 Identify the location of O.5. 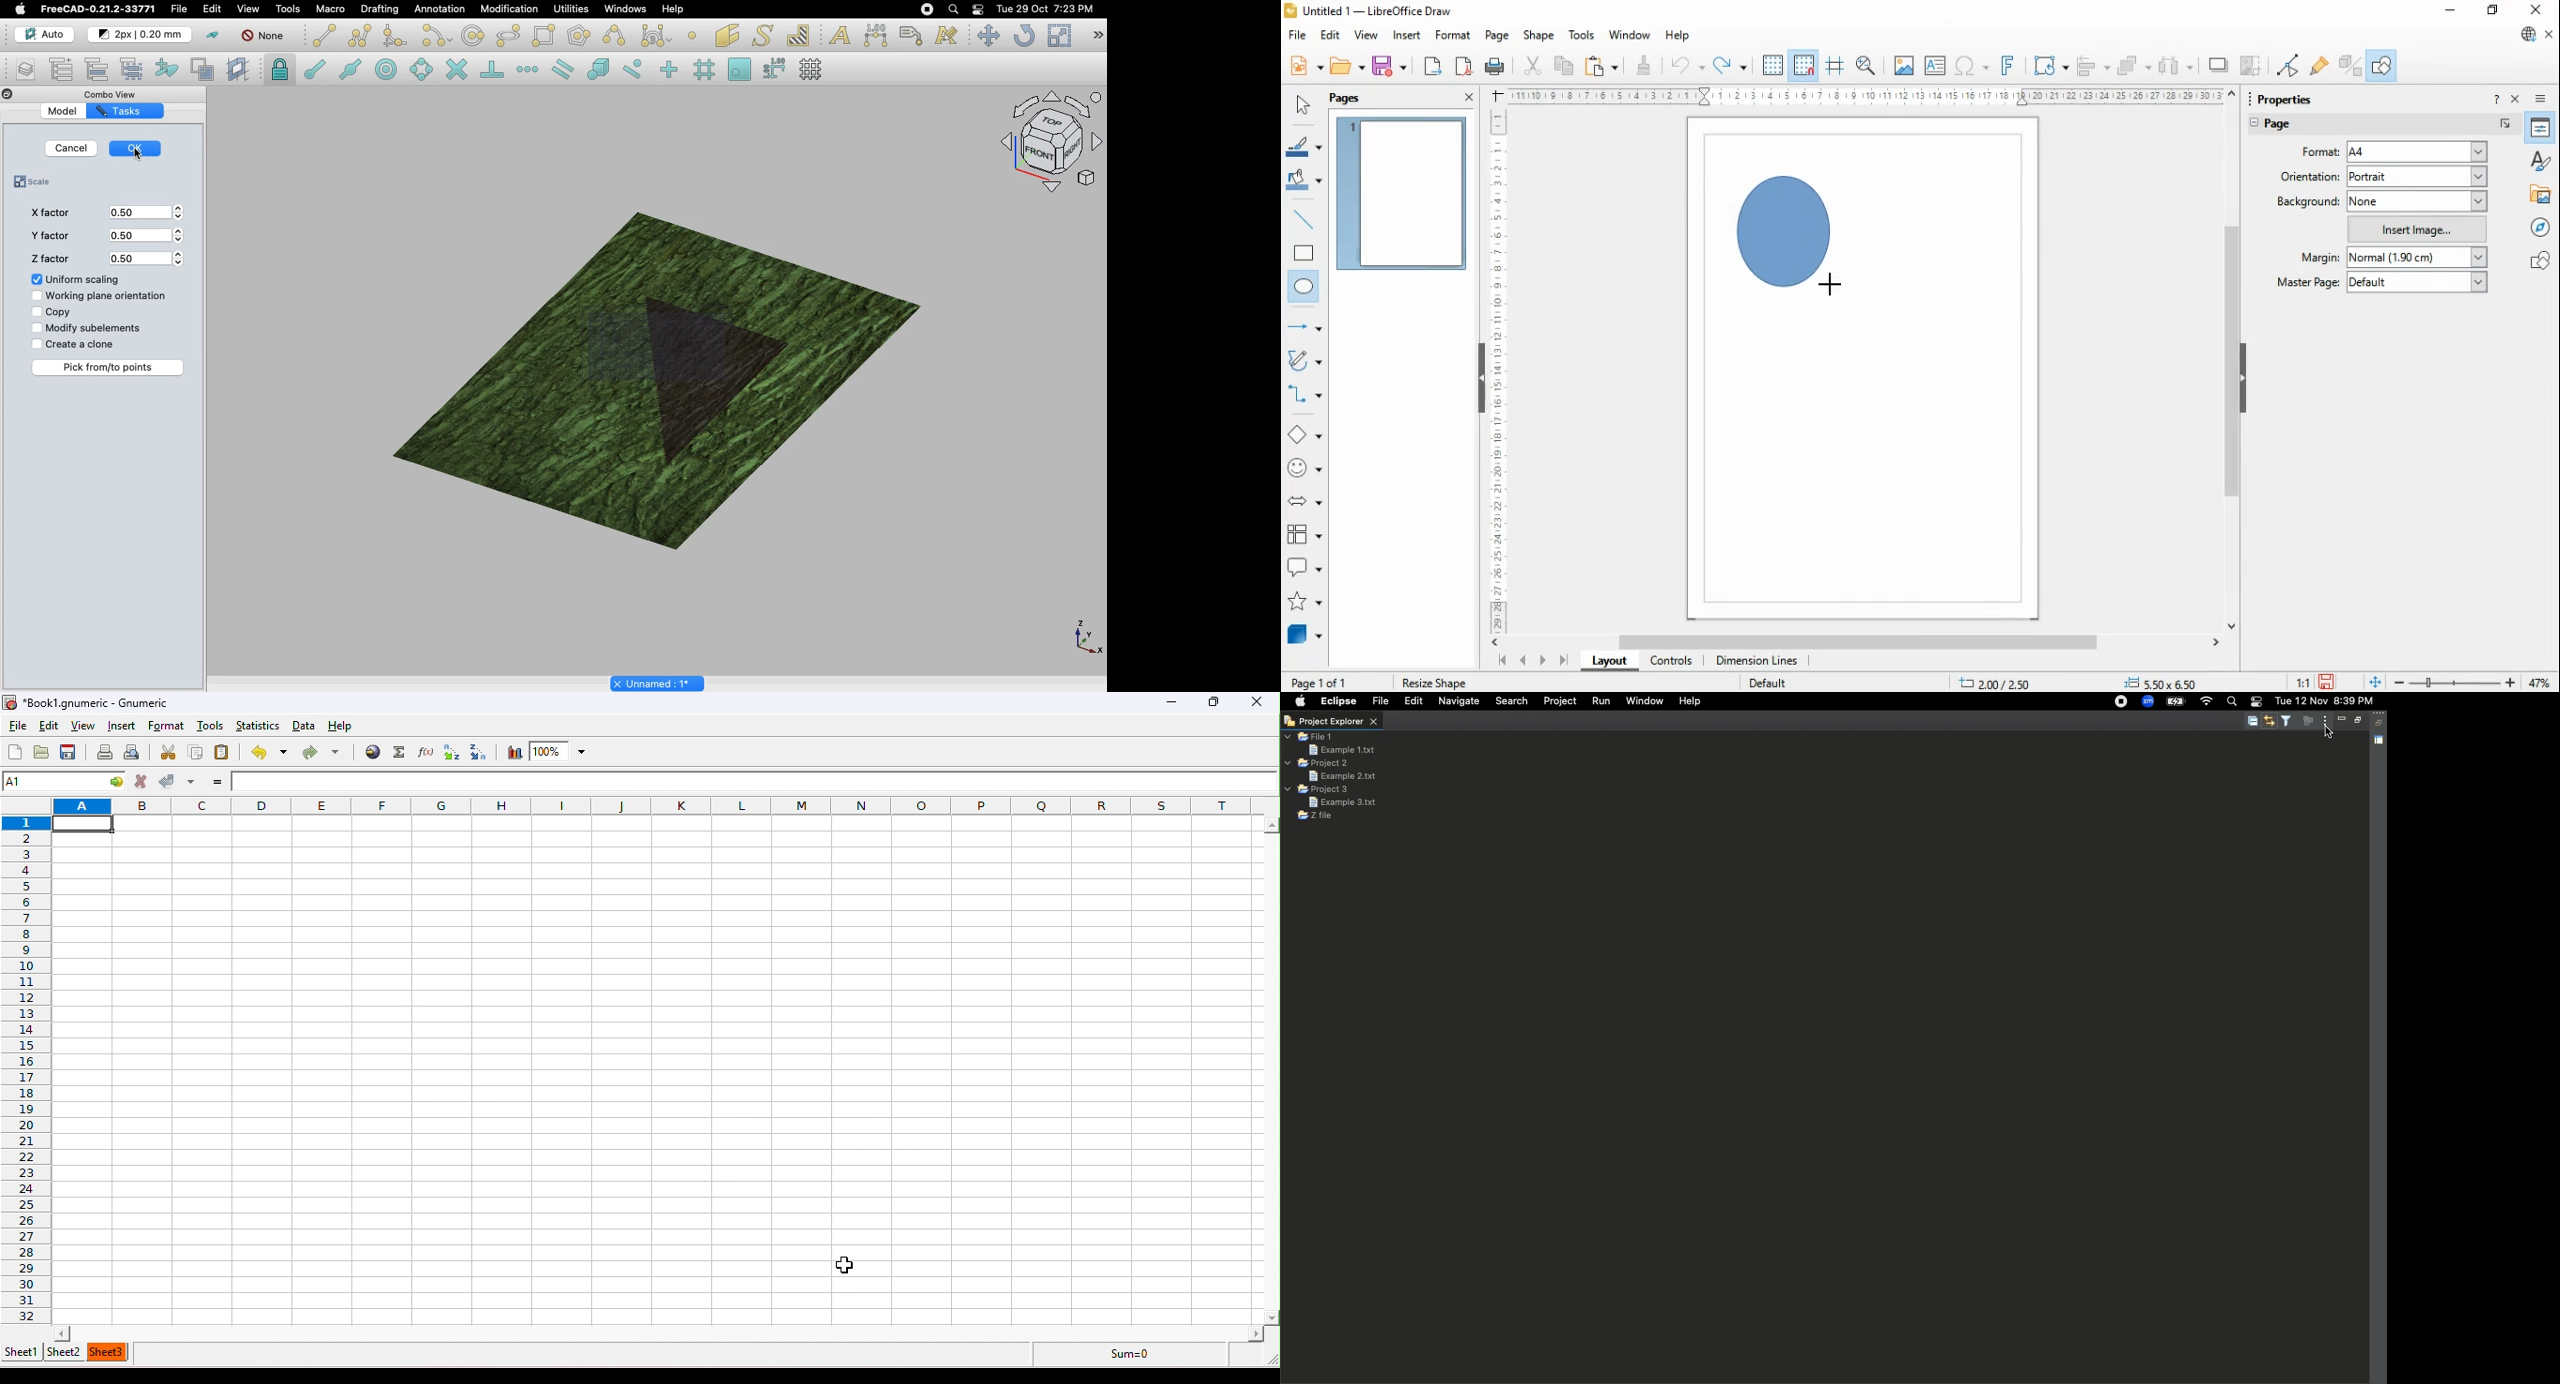
(147, 213).